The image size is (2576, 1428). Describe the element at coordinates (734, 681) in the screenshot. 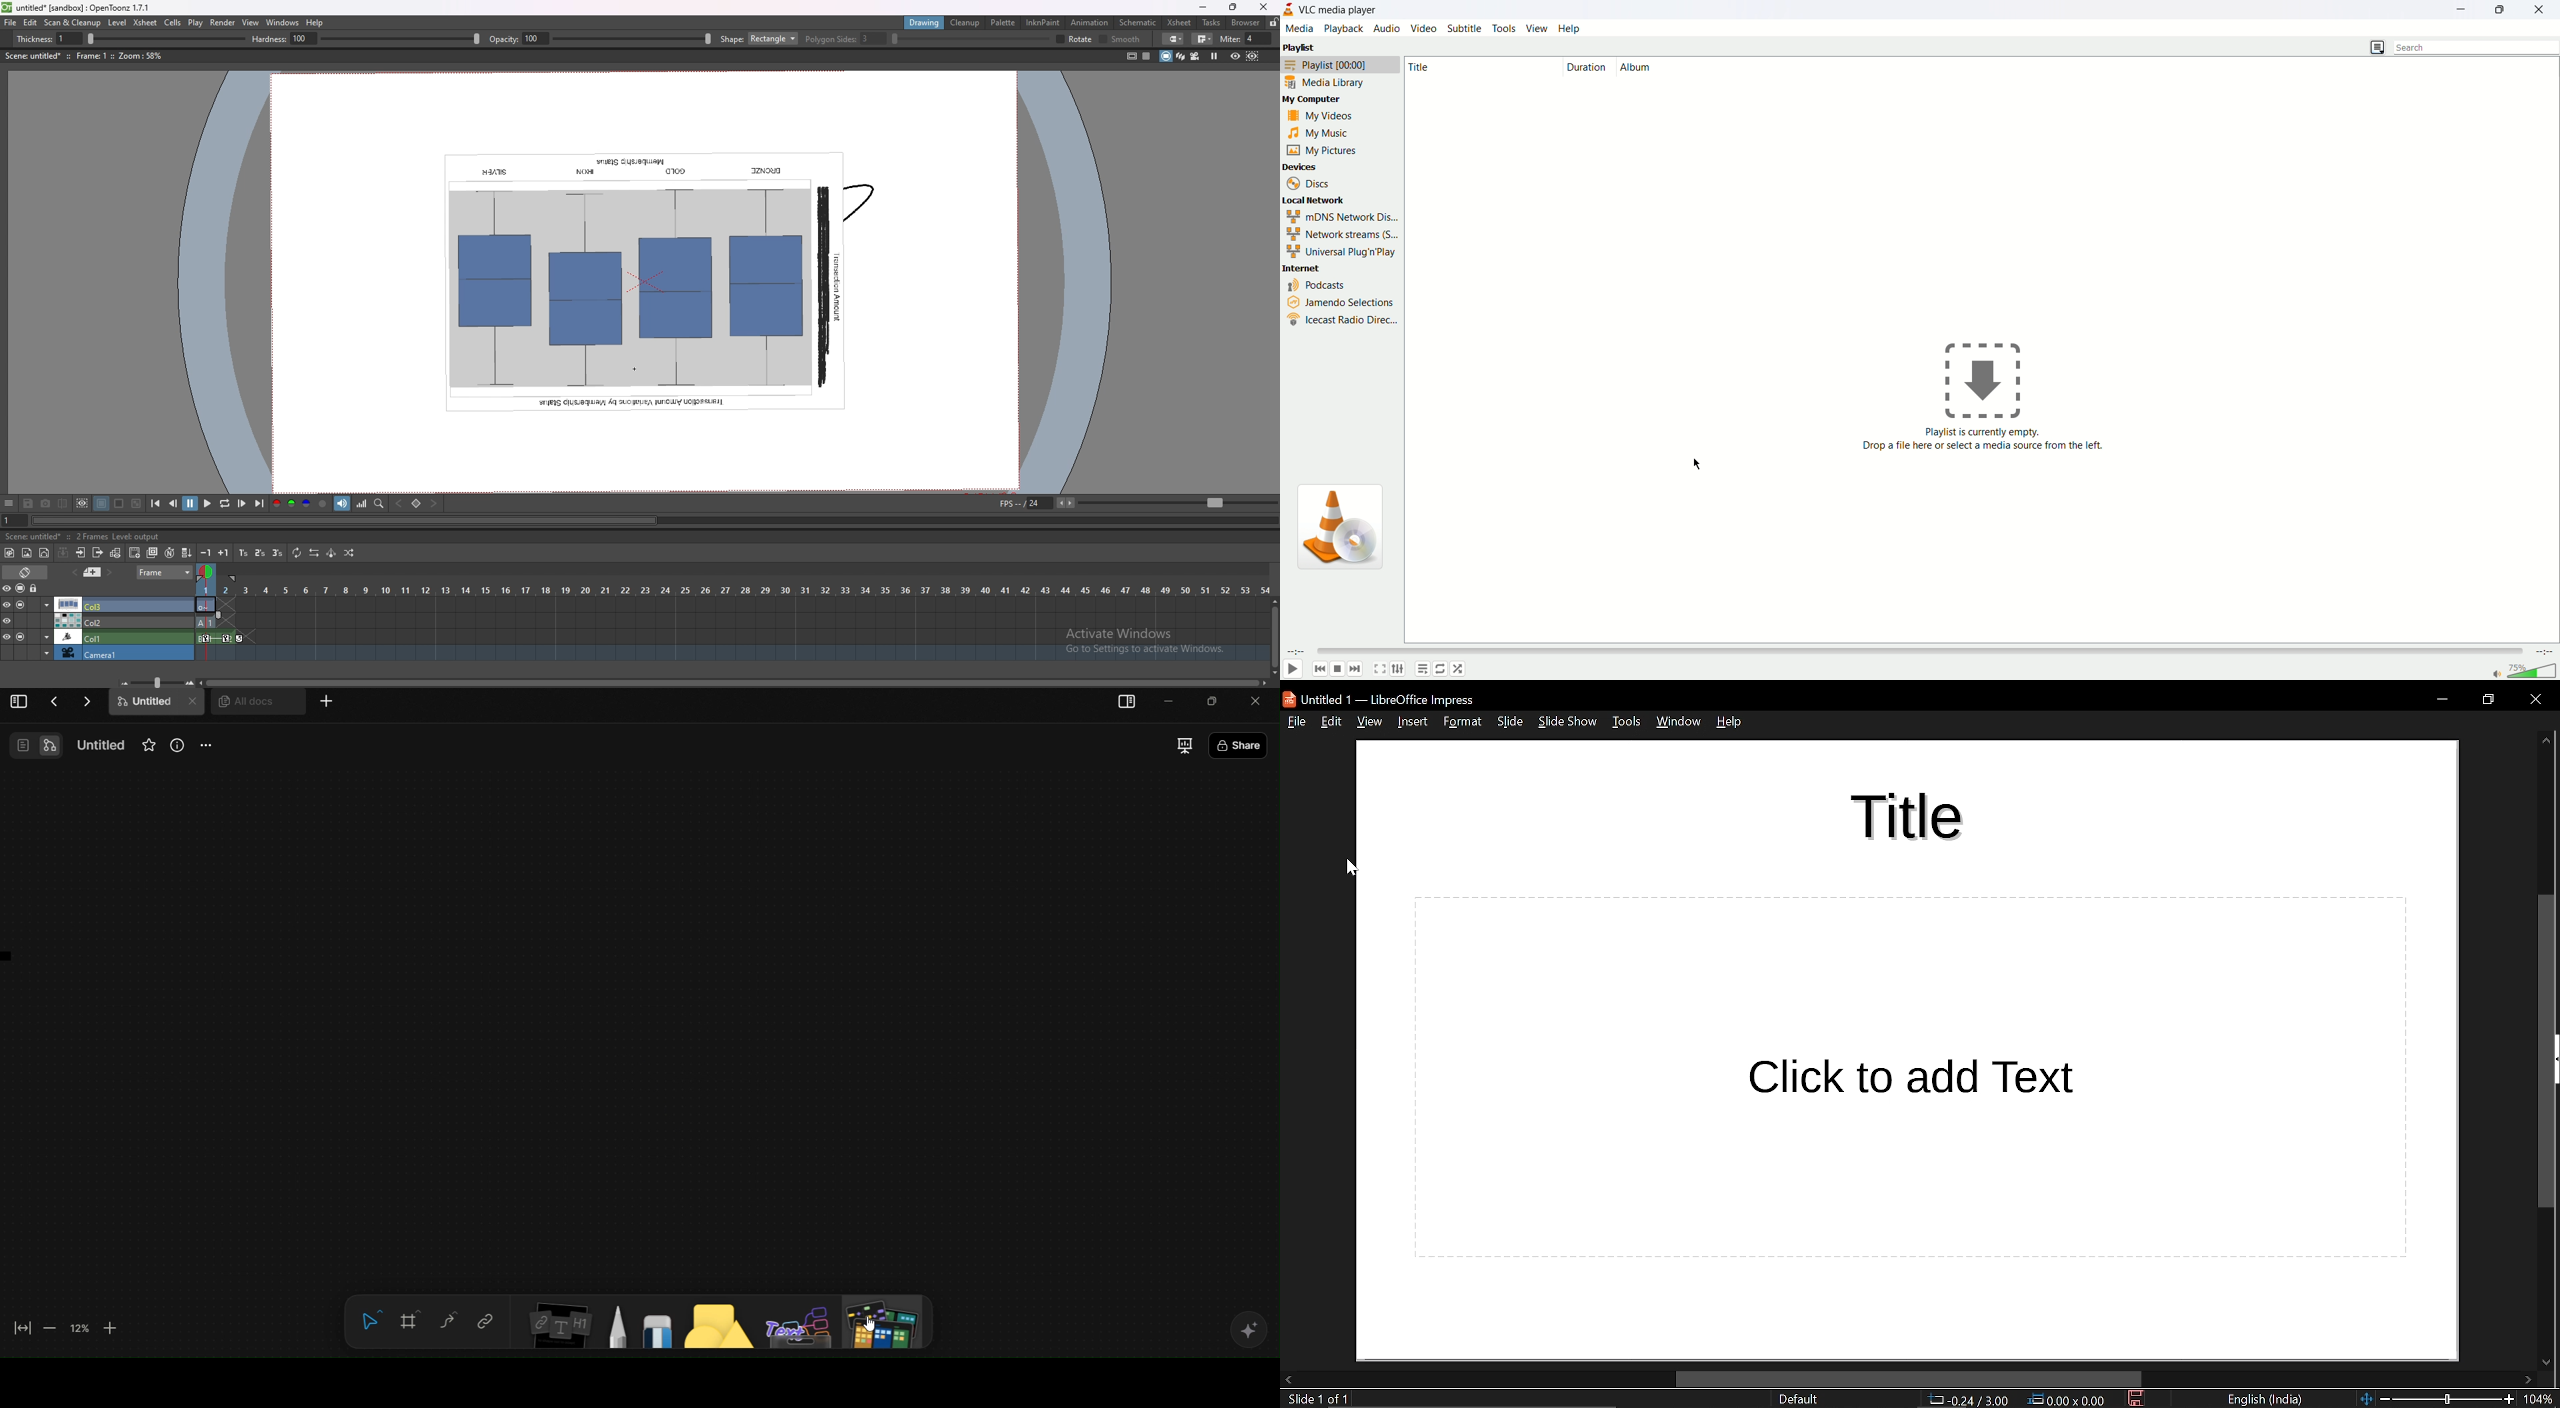

I see `scroll bar` at that location.